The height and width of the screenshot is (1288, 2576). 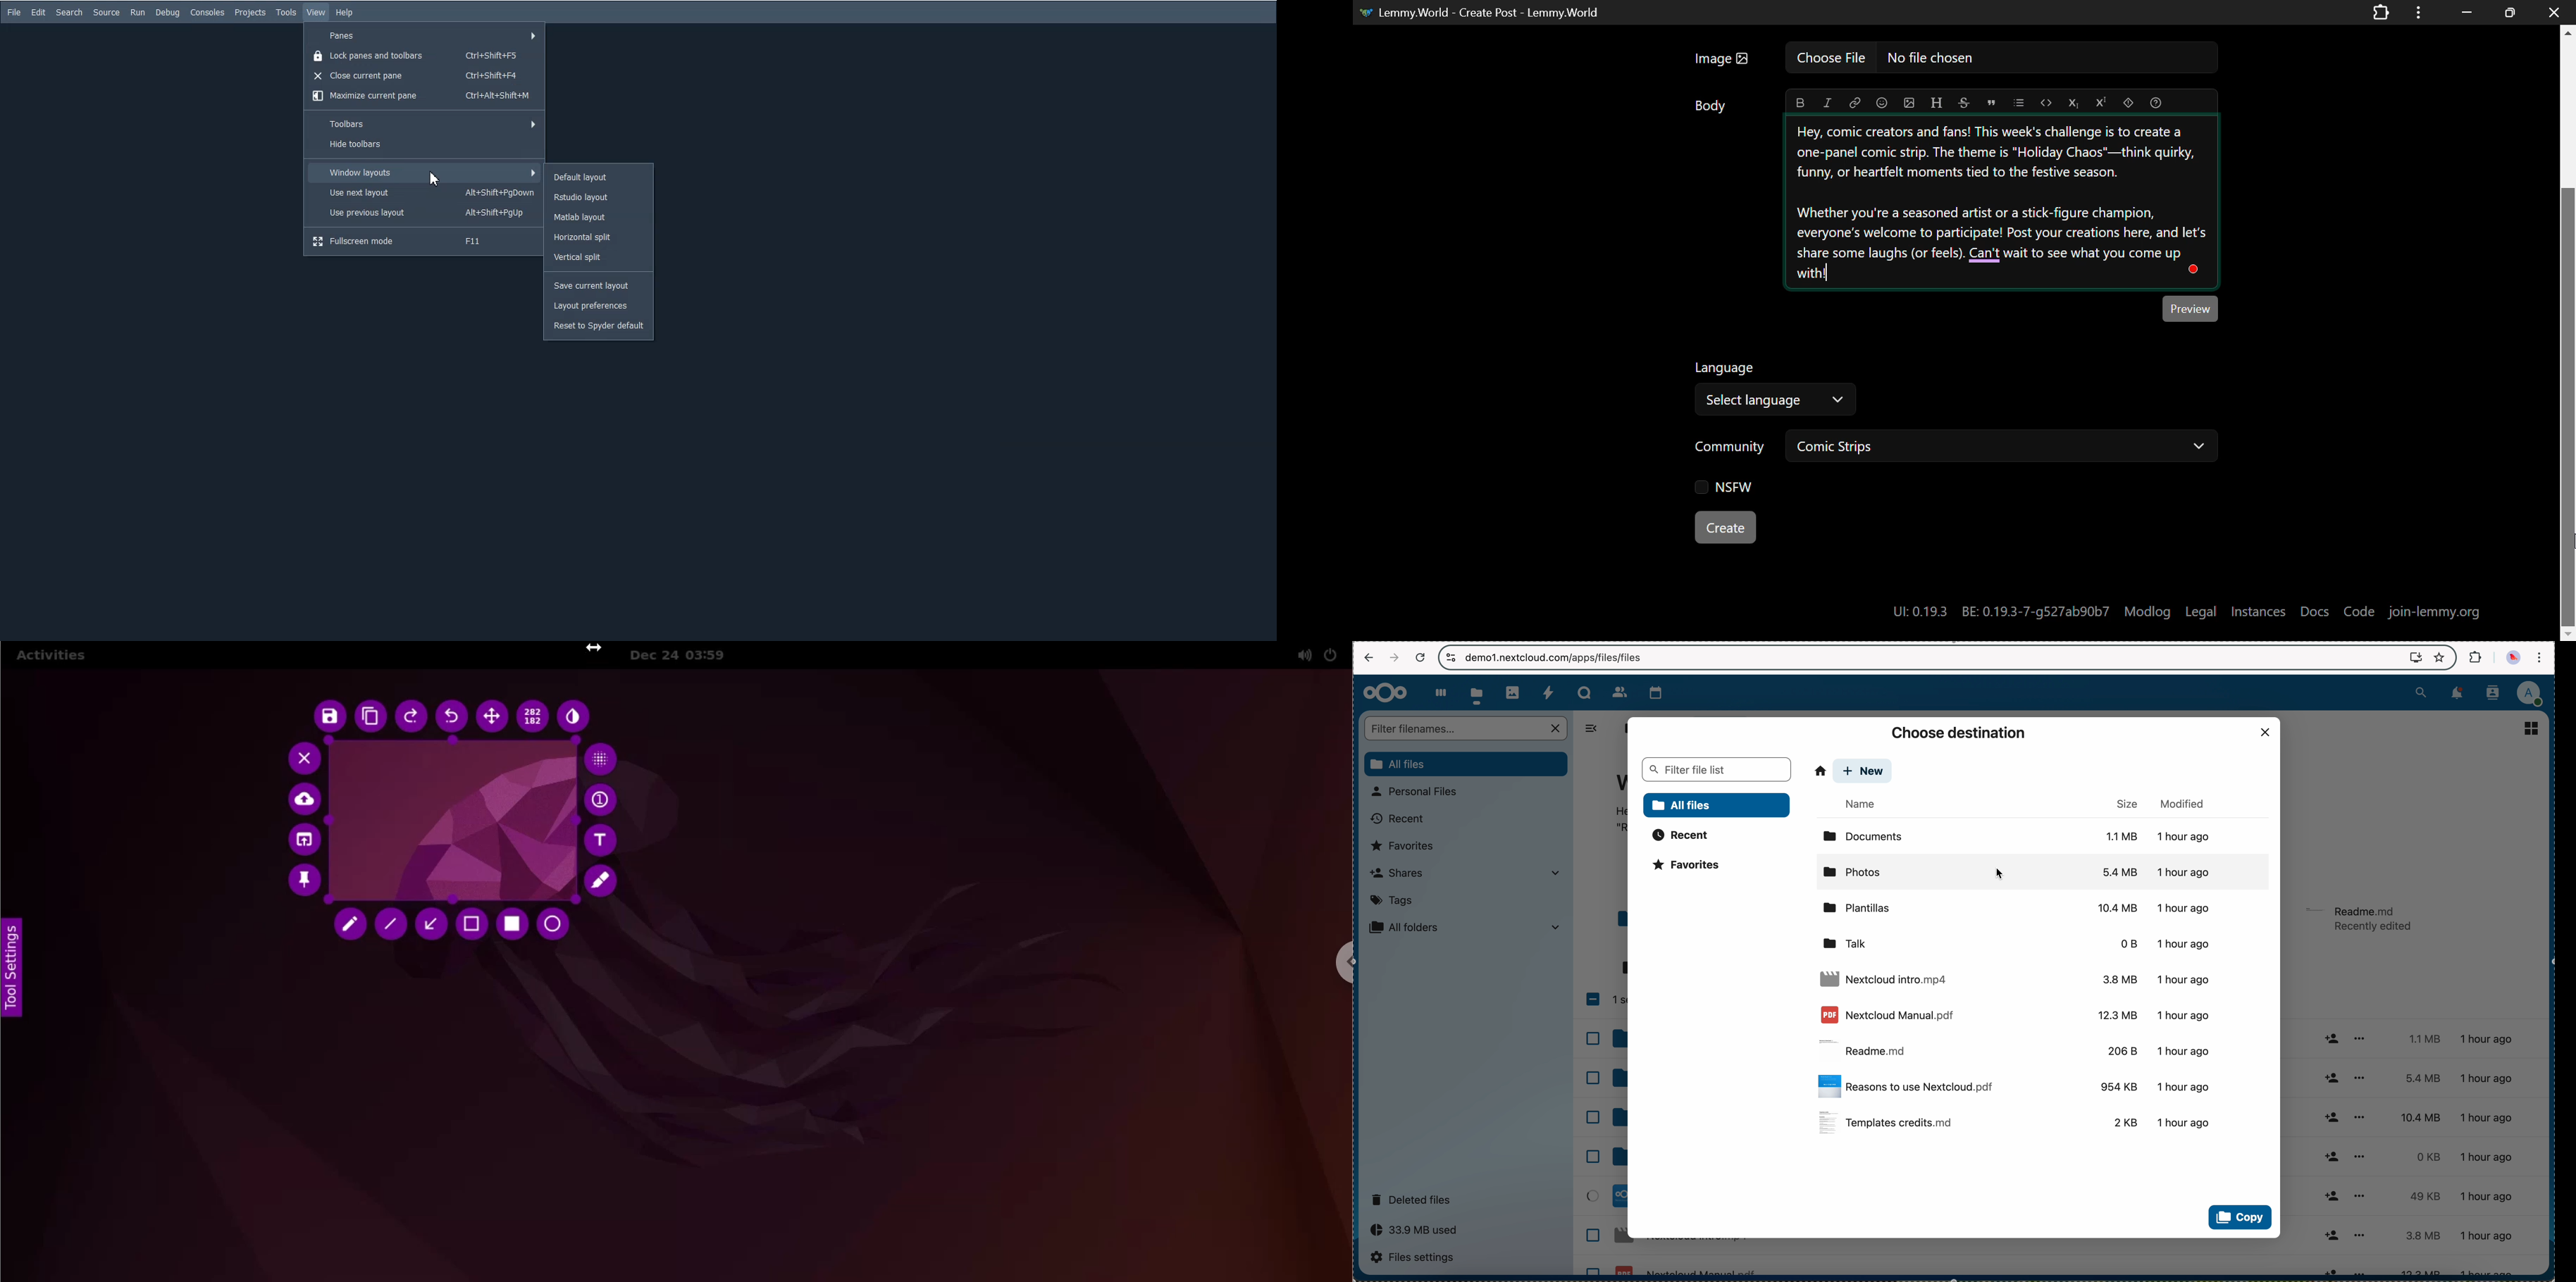 I want to click on RUN, so click(x=137, y=12).